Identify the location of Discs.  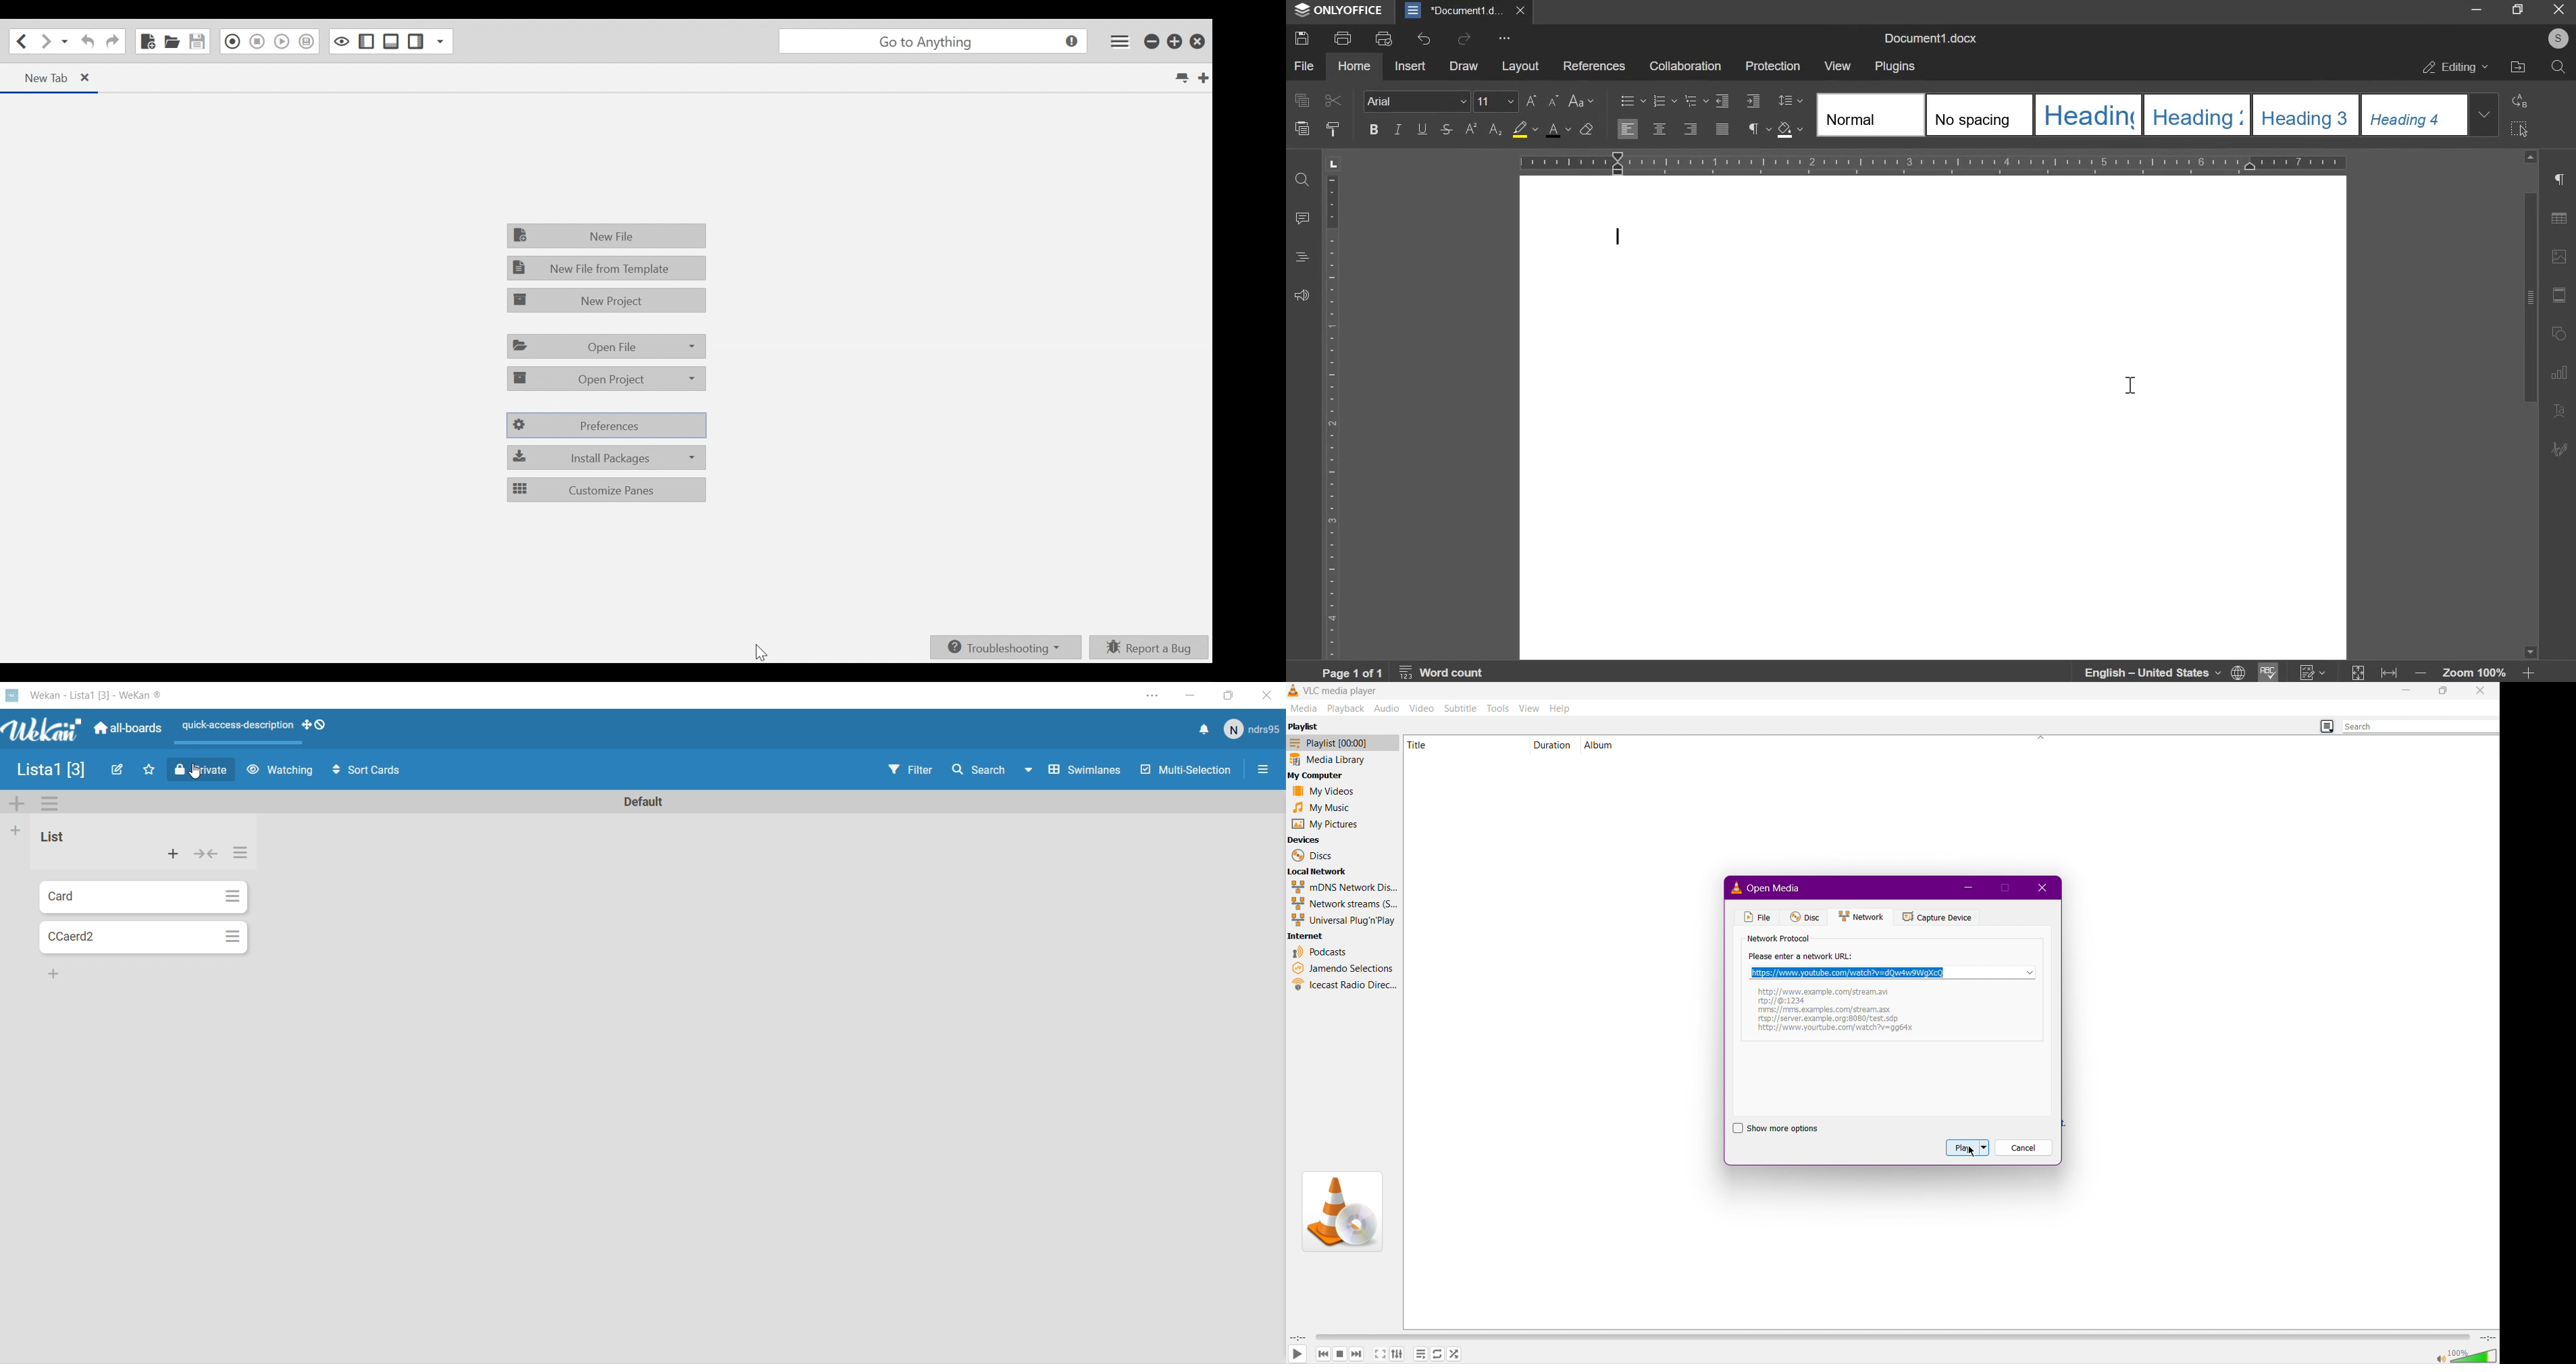
(1313, 856).